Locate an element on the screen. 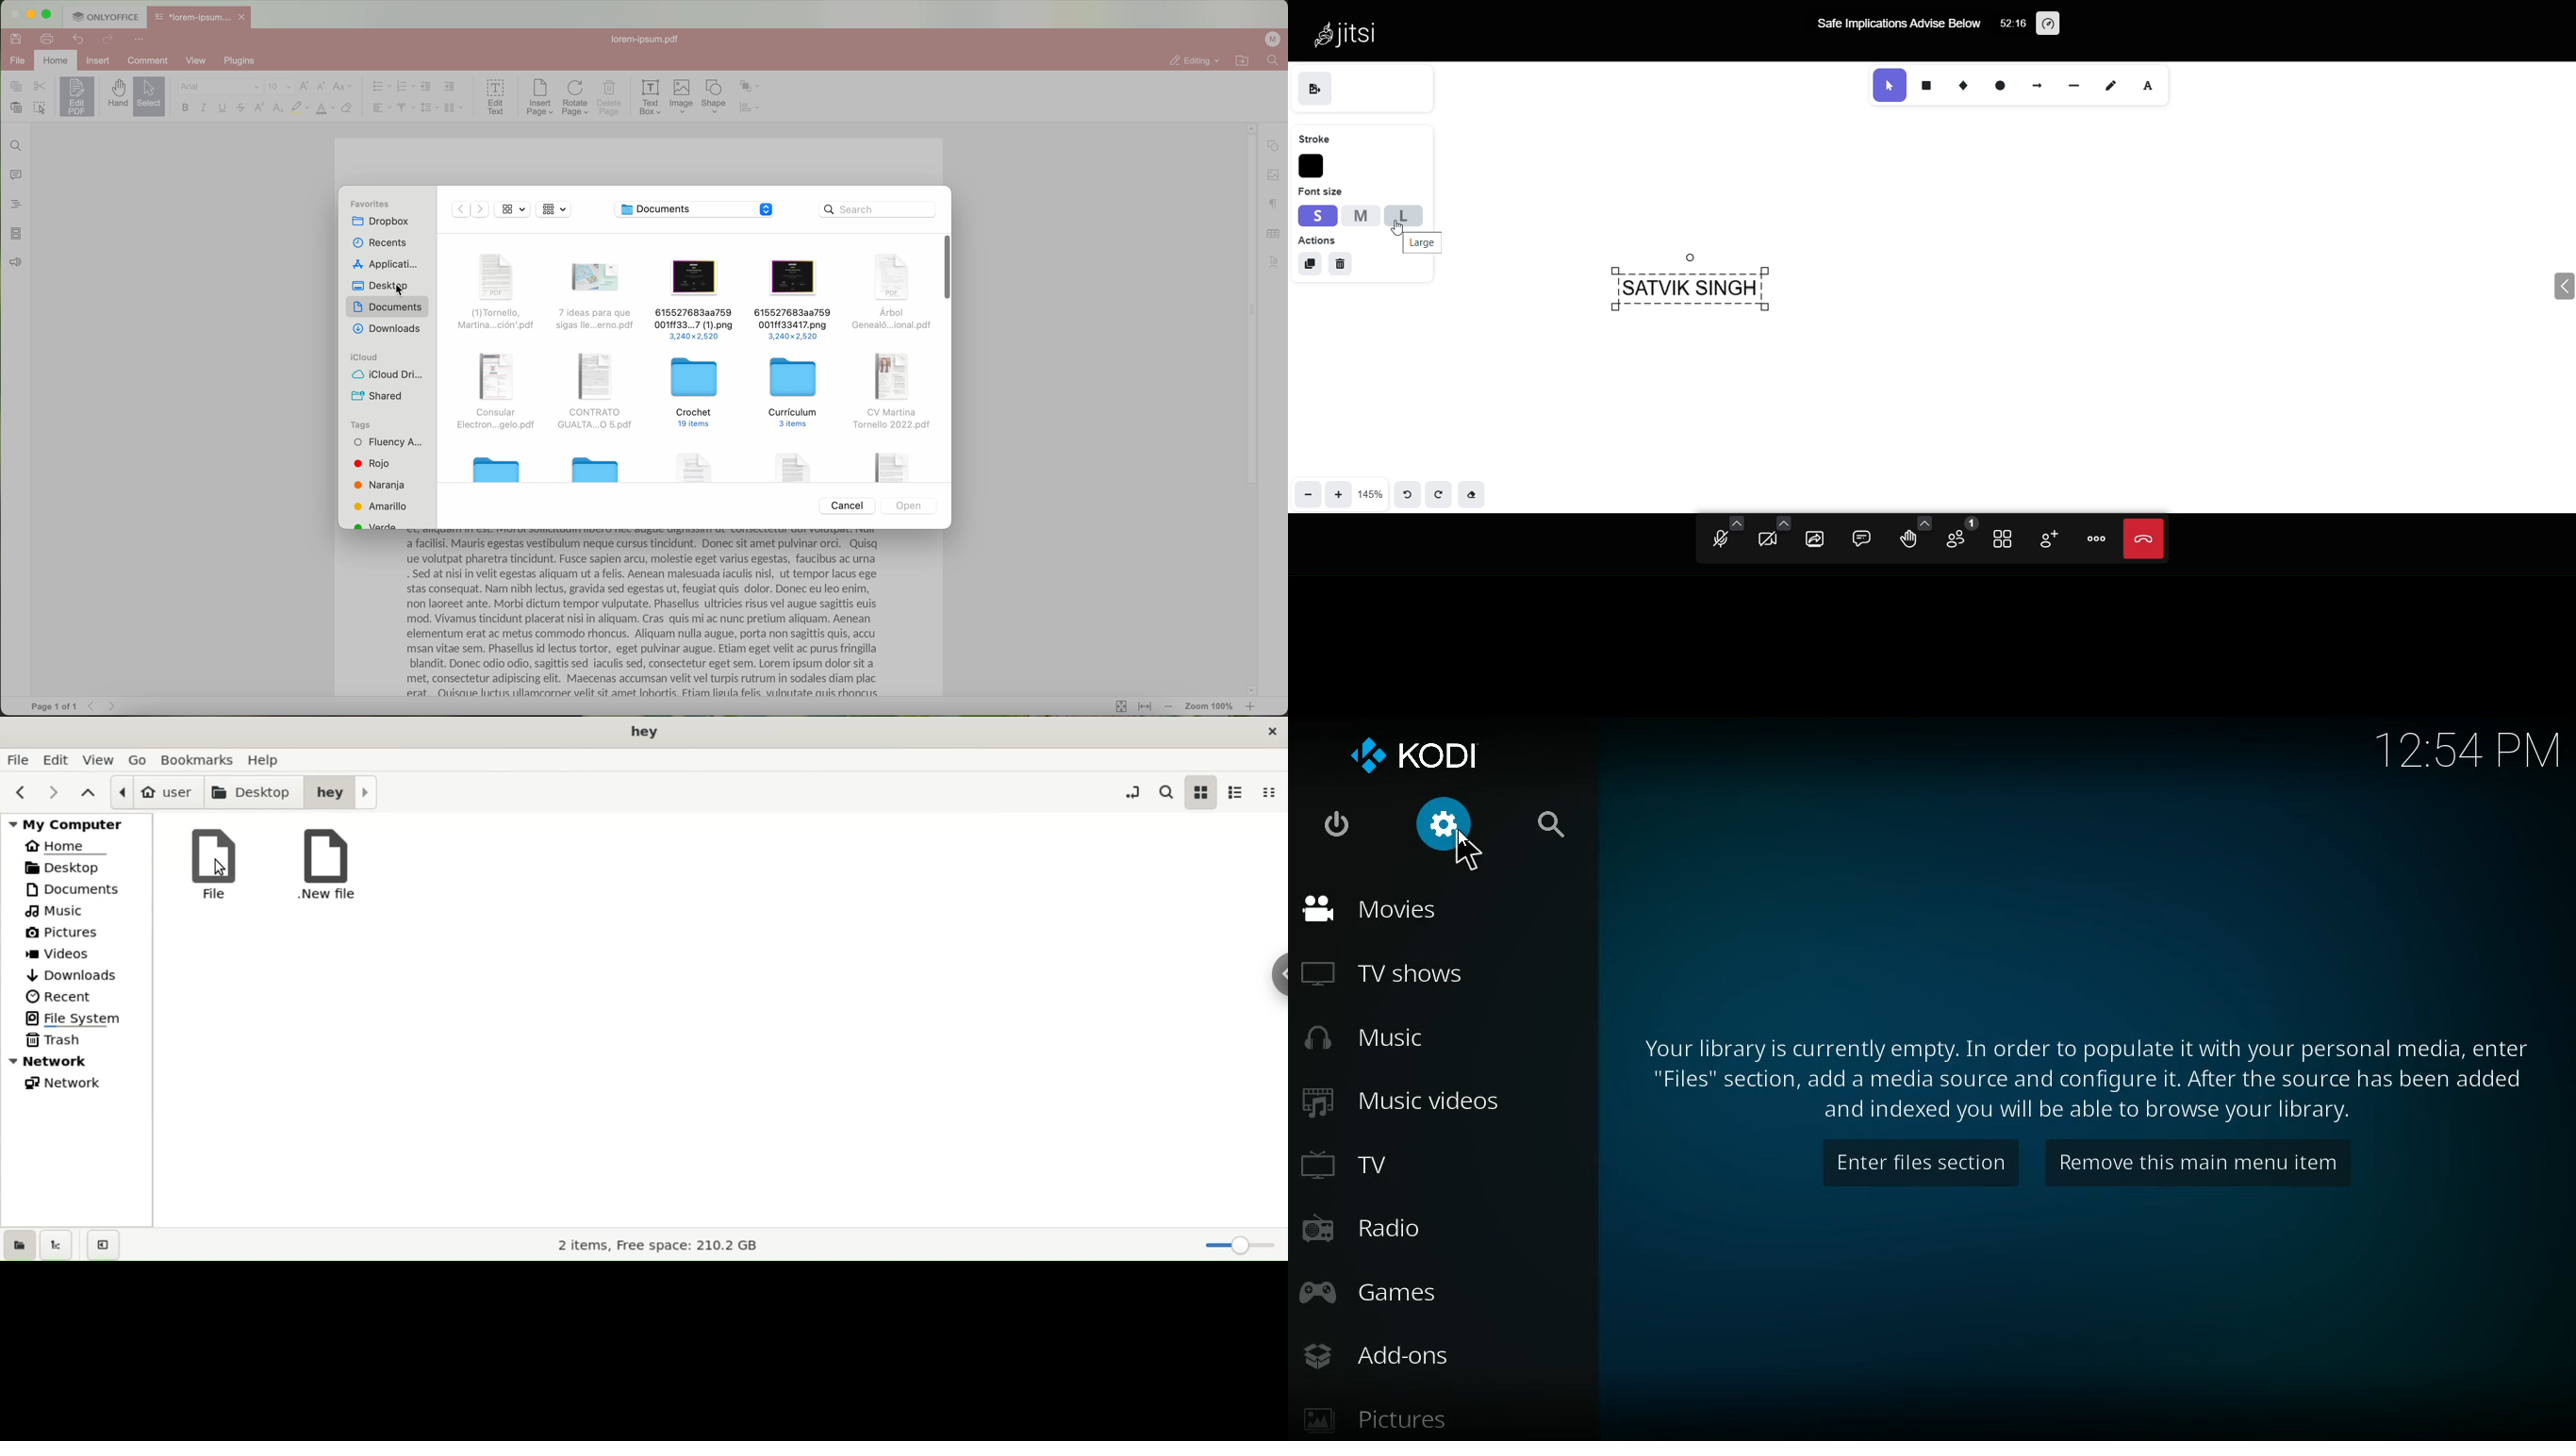 The width and height of the screenshot is (2576, 1456). hand is located at coordinates (117, 94).